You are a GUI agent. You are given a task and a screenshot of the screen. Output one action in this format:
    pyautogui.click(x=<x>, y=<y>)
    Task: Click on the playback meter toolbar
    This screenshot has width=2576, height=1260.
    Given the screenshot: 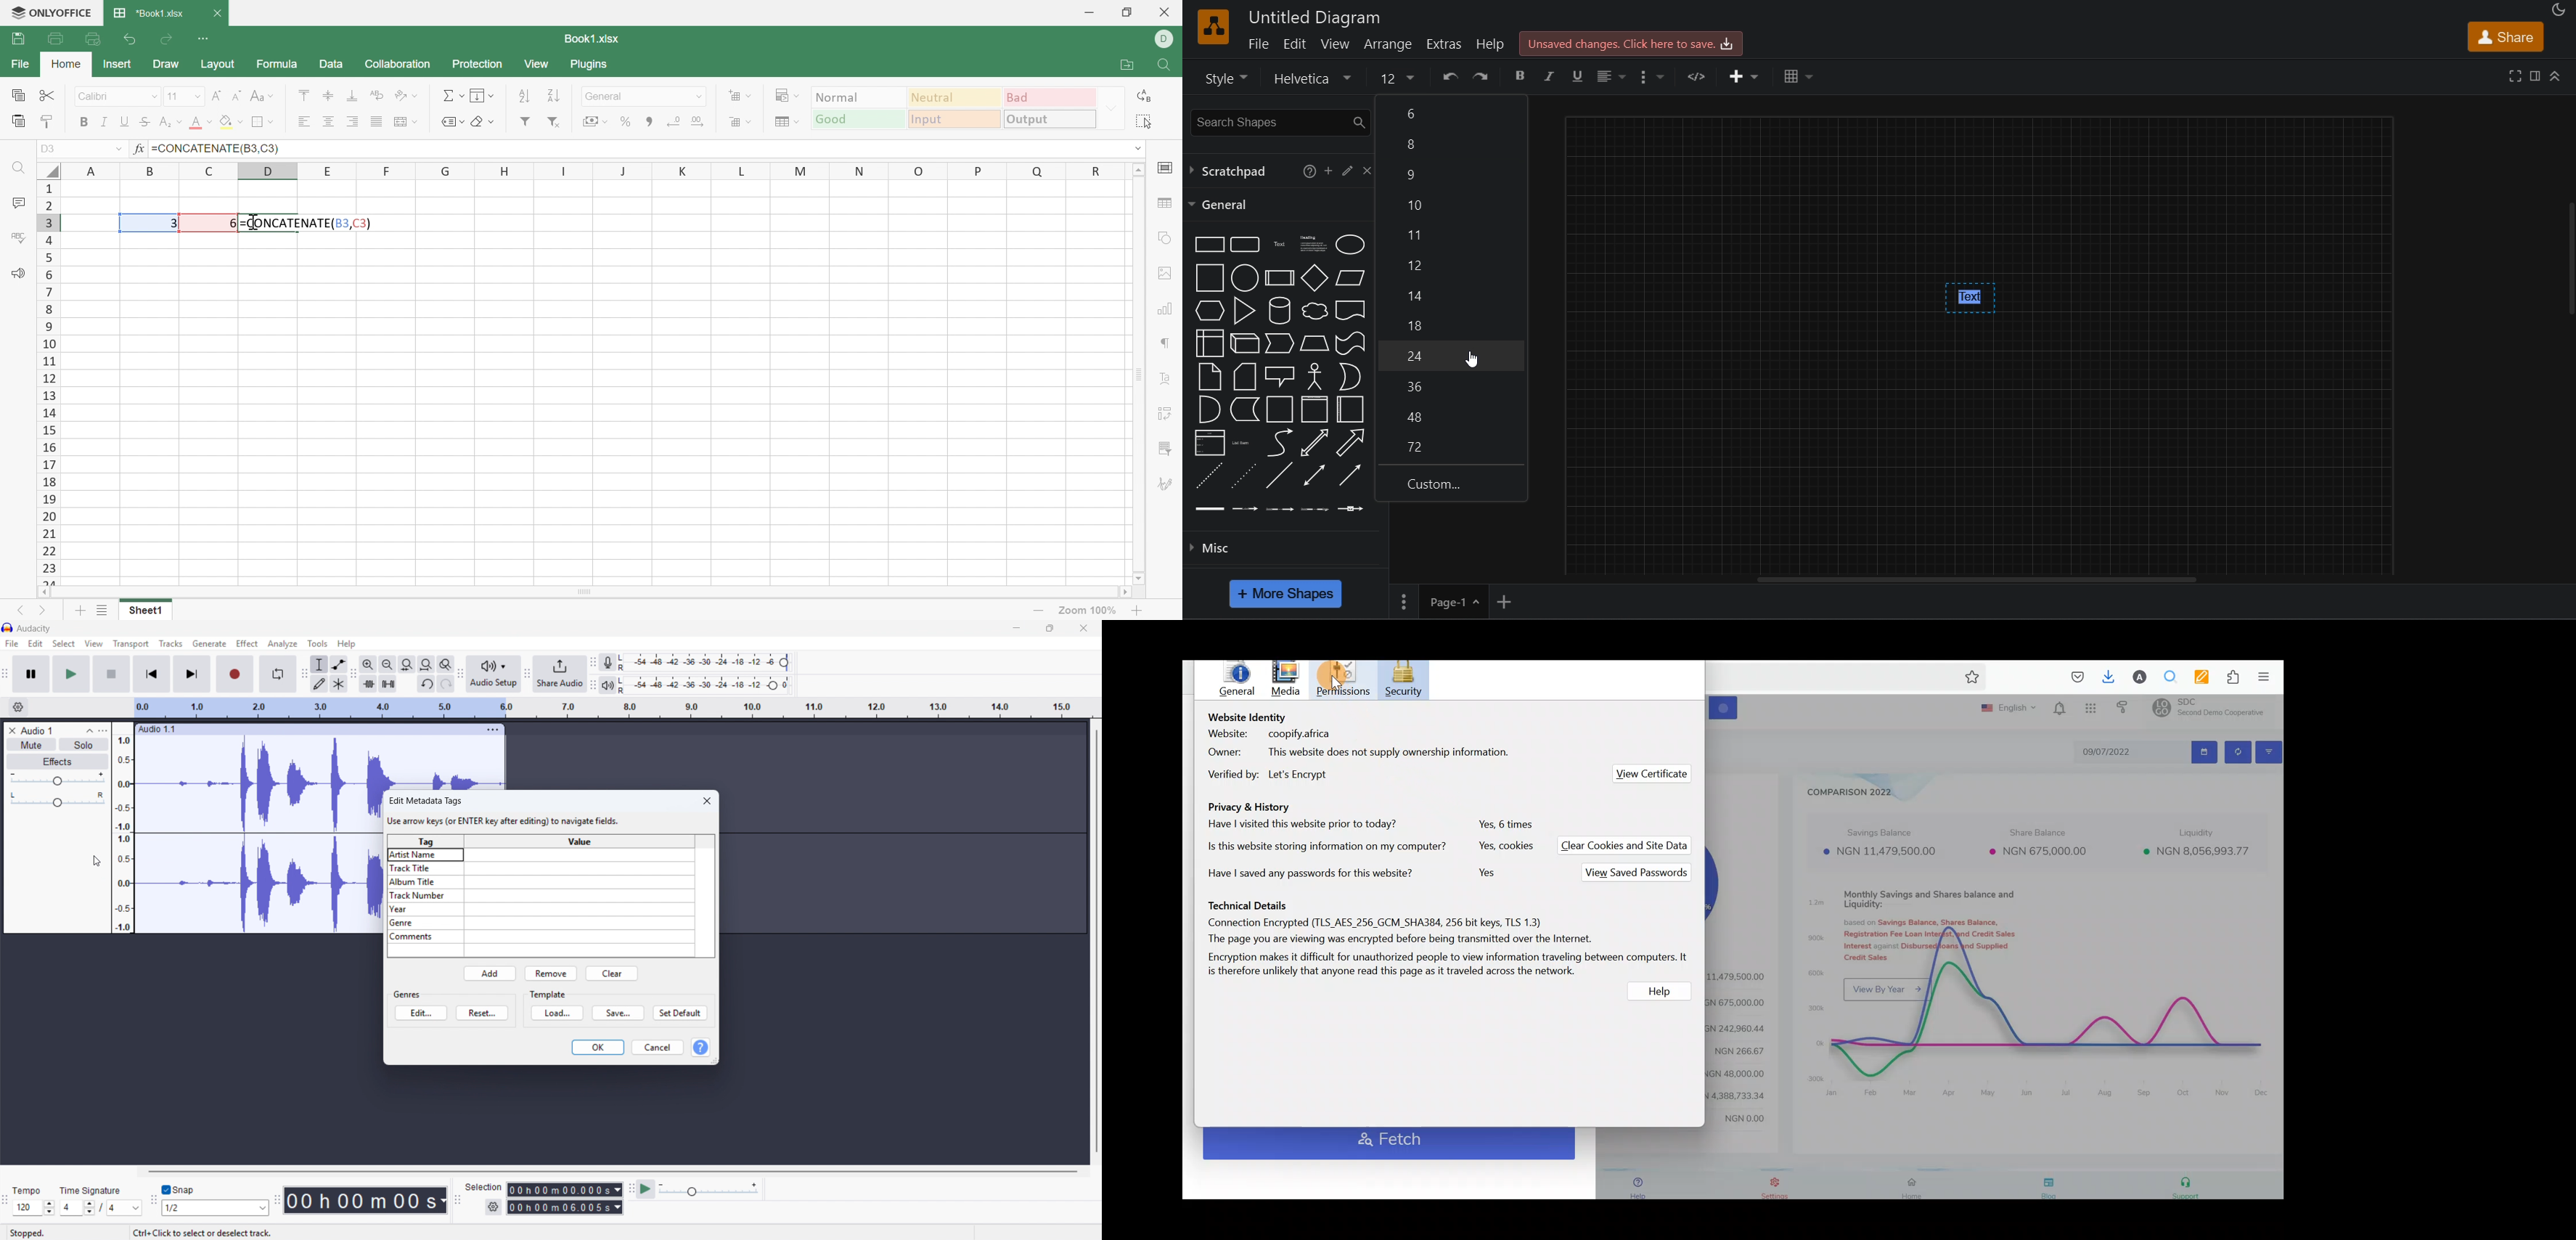 What is the action you would take?
    pyautogui.click(x=593, y=685)
    